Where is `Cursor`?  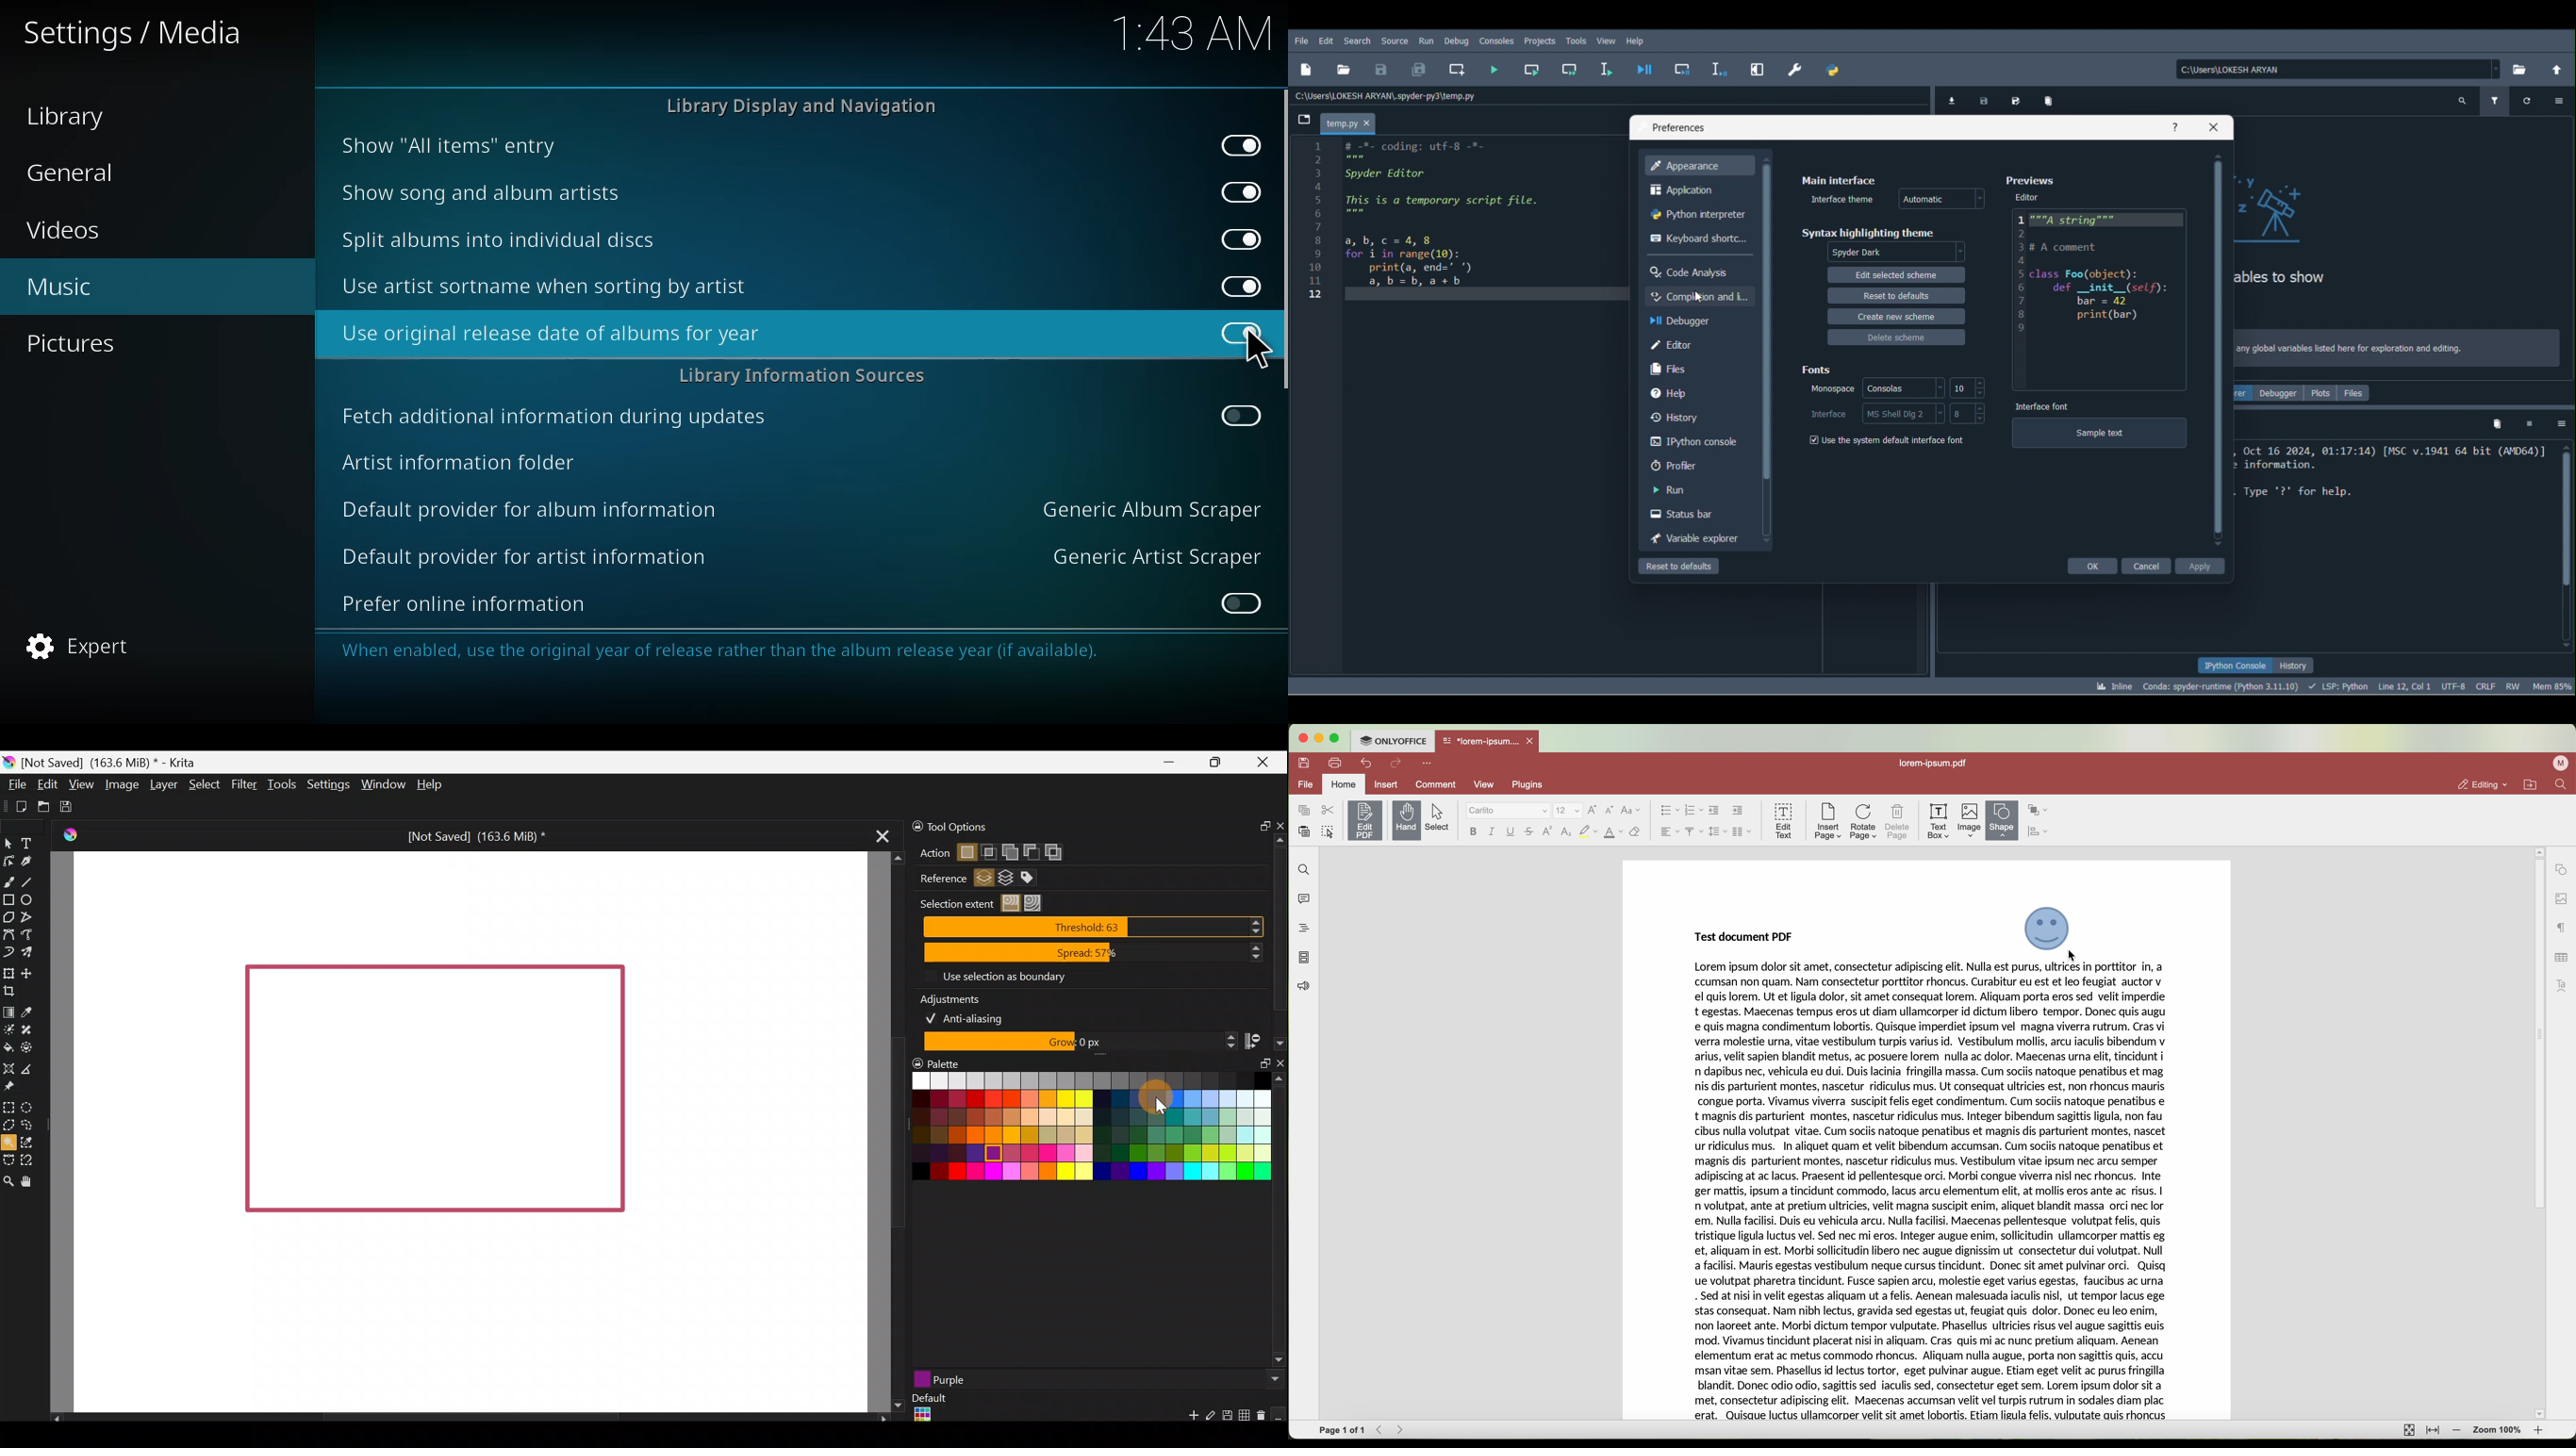 Cursor is located at coordinates (1698, 295).